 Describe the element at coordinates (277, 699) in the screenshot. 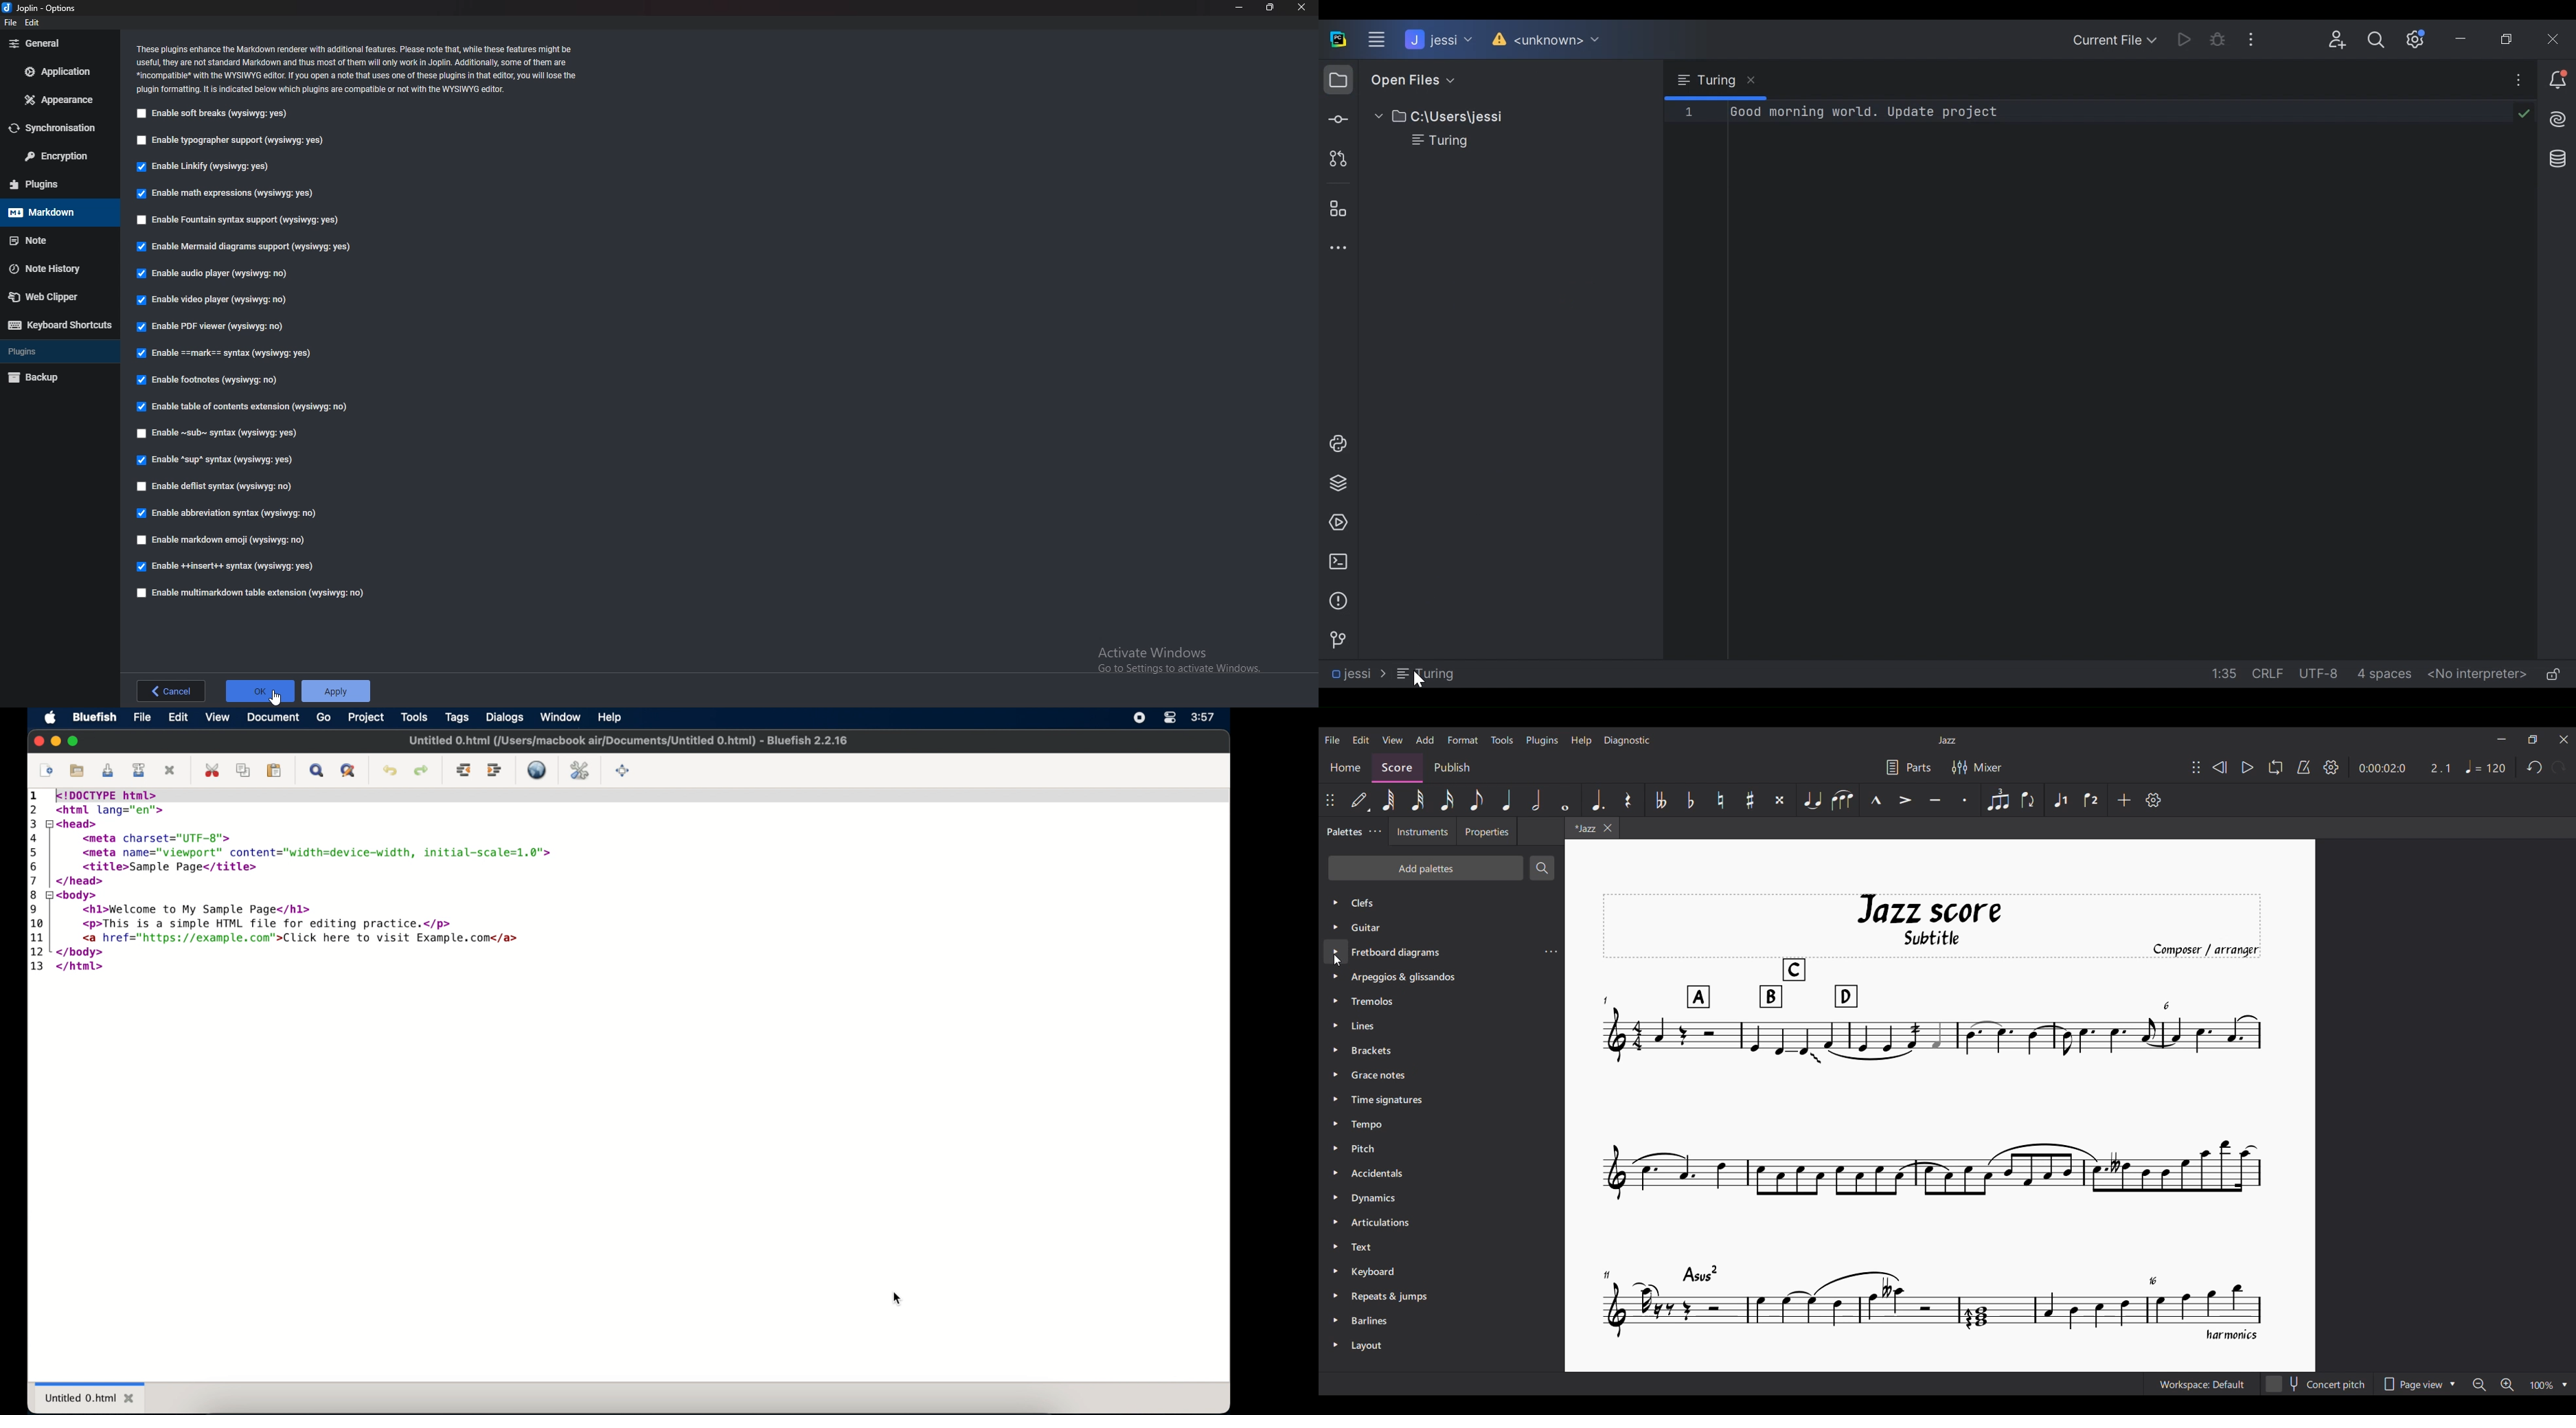

I see `cursor` at that location.